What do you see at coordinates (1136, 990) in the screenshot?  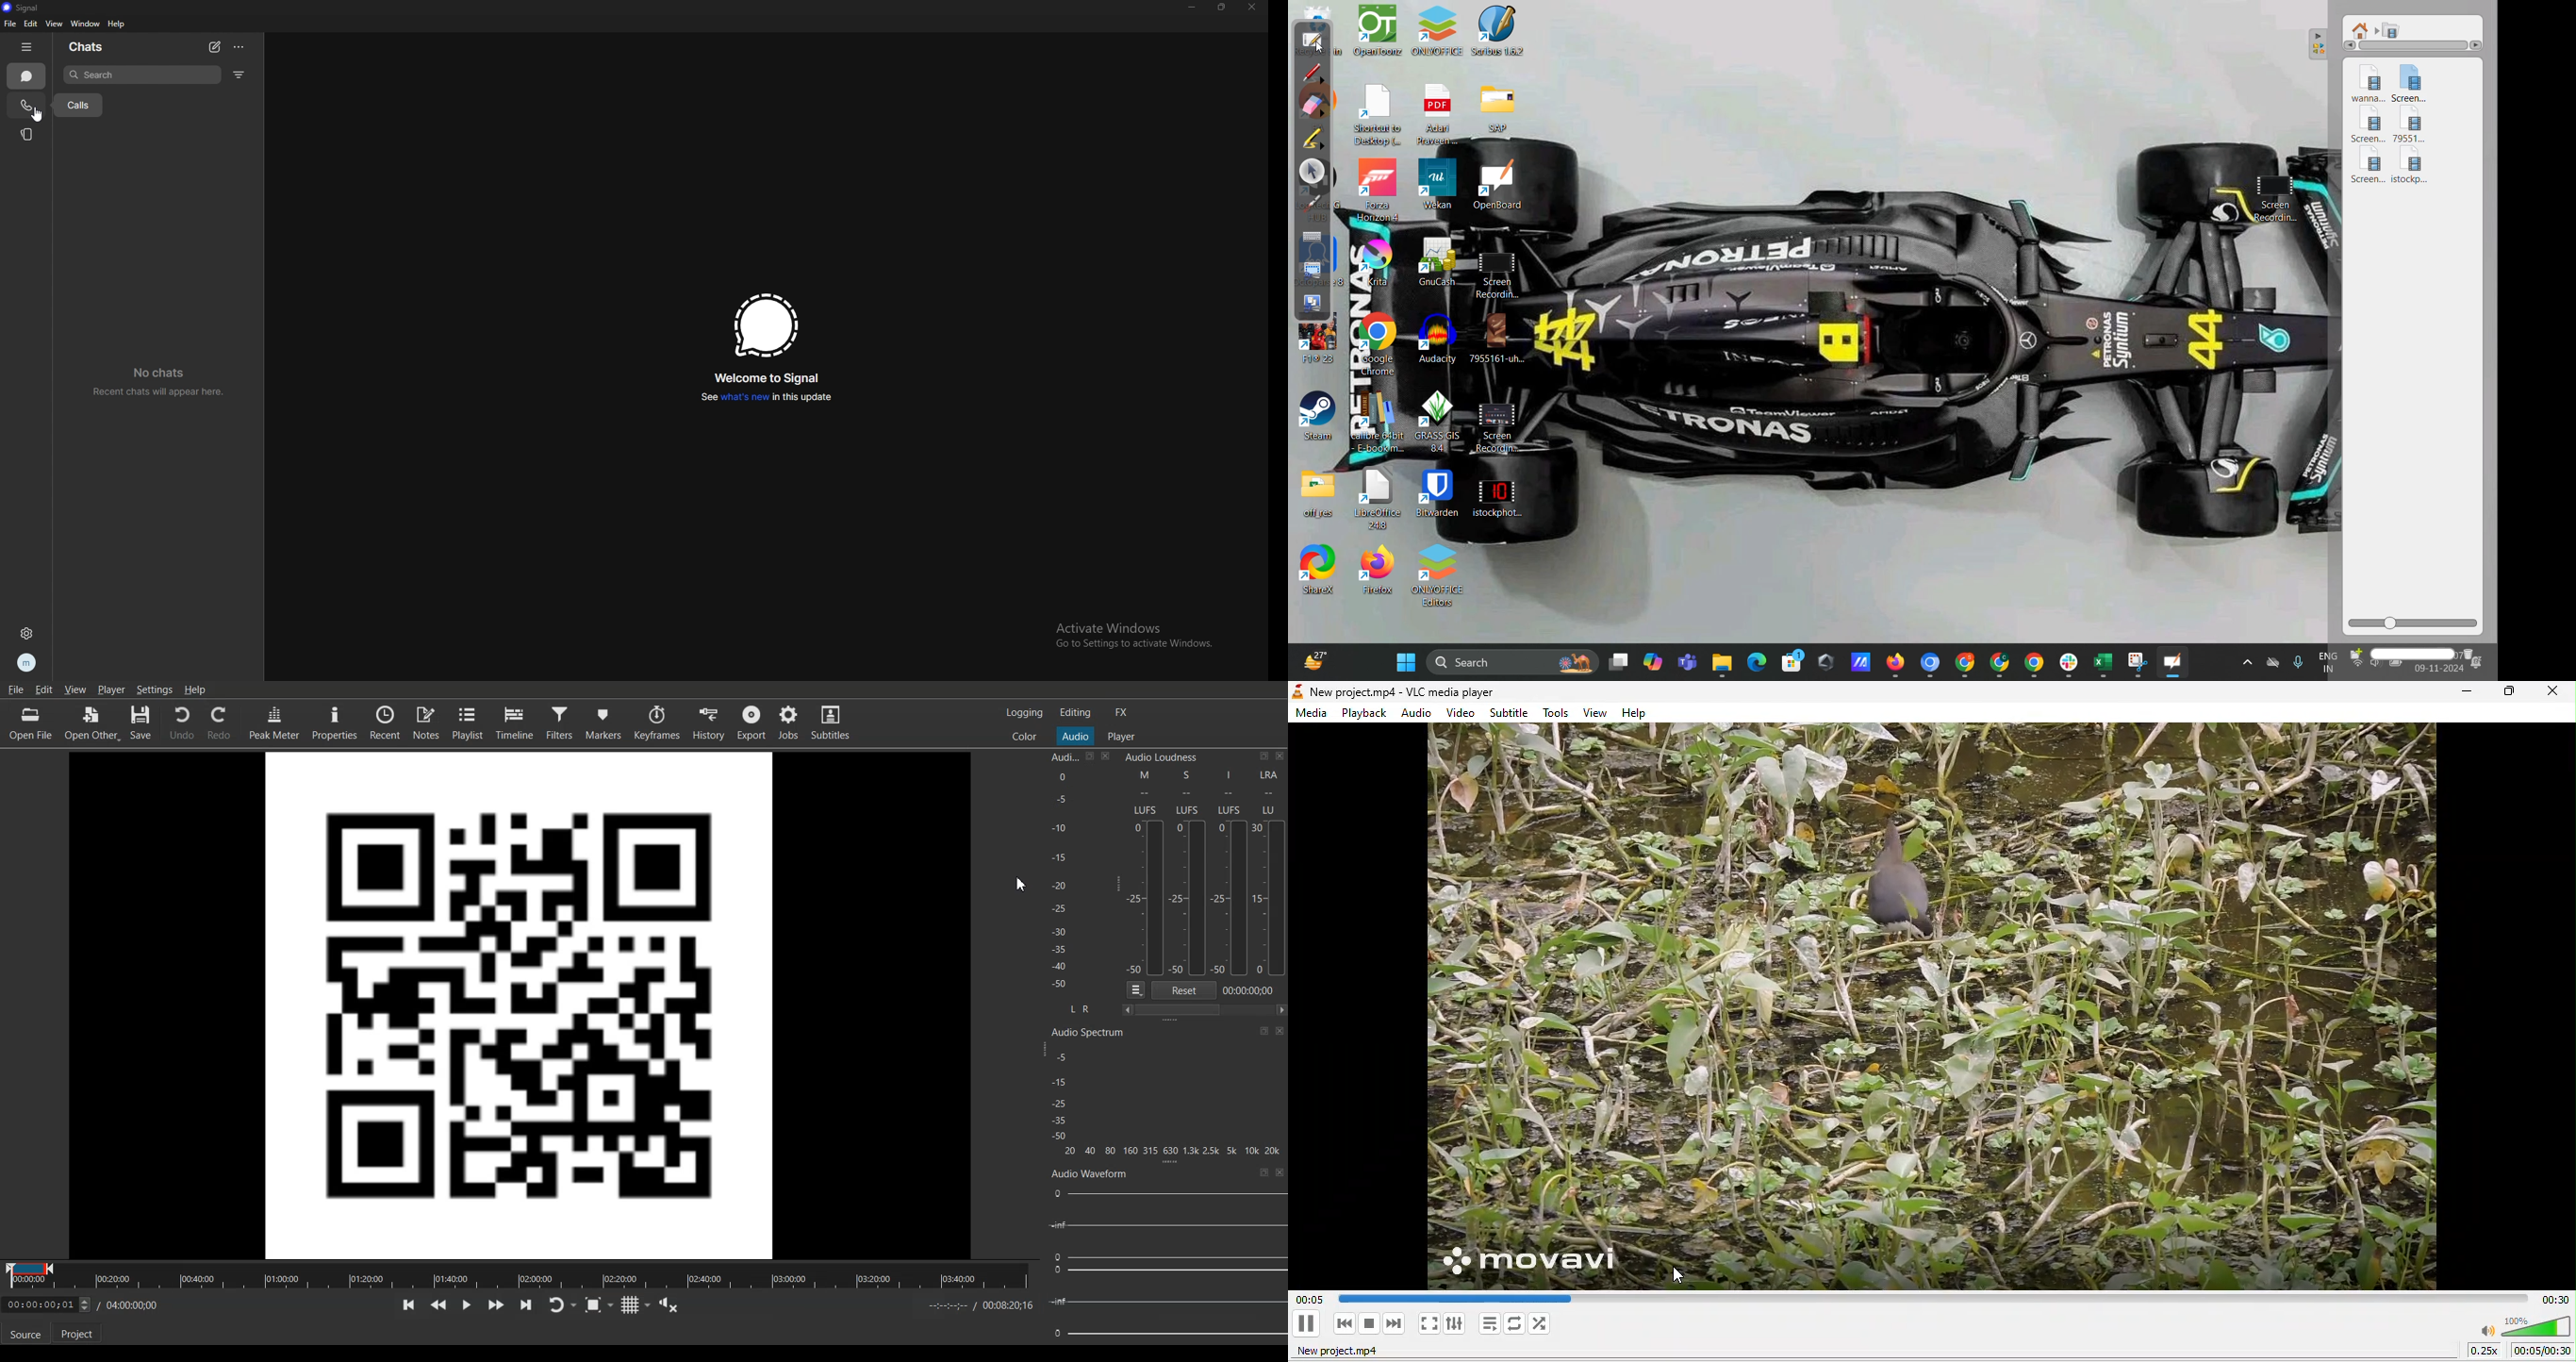 I see `Configure Graph` at bounding box center [1136, 990].